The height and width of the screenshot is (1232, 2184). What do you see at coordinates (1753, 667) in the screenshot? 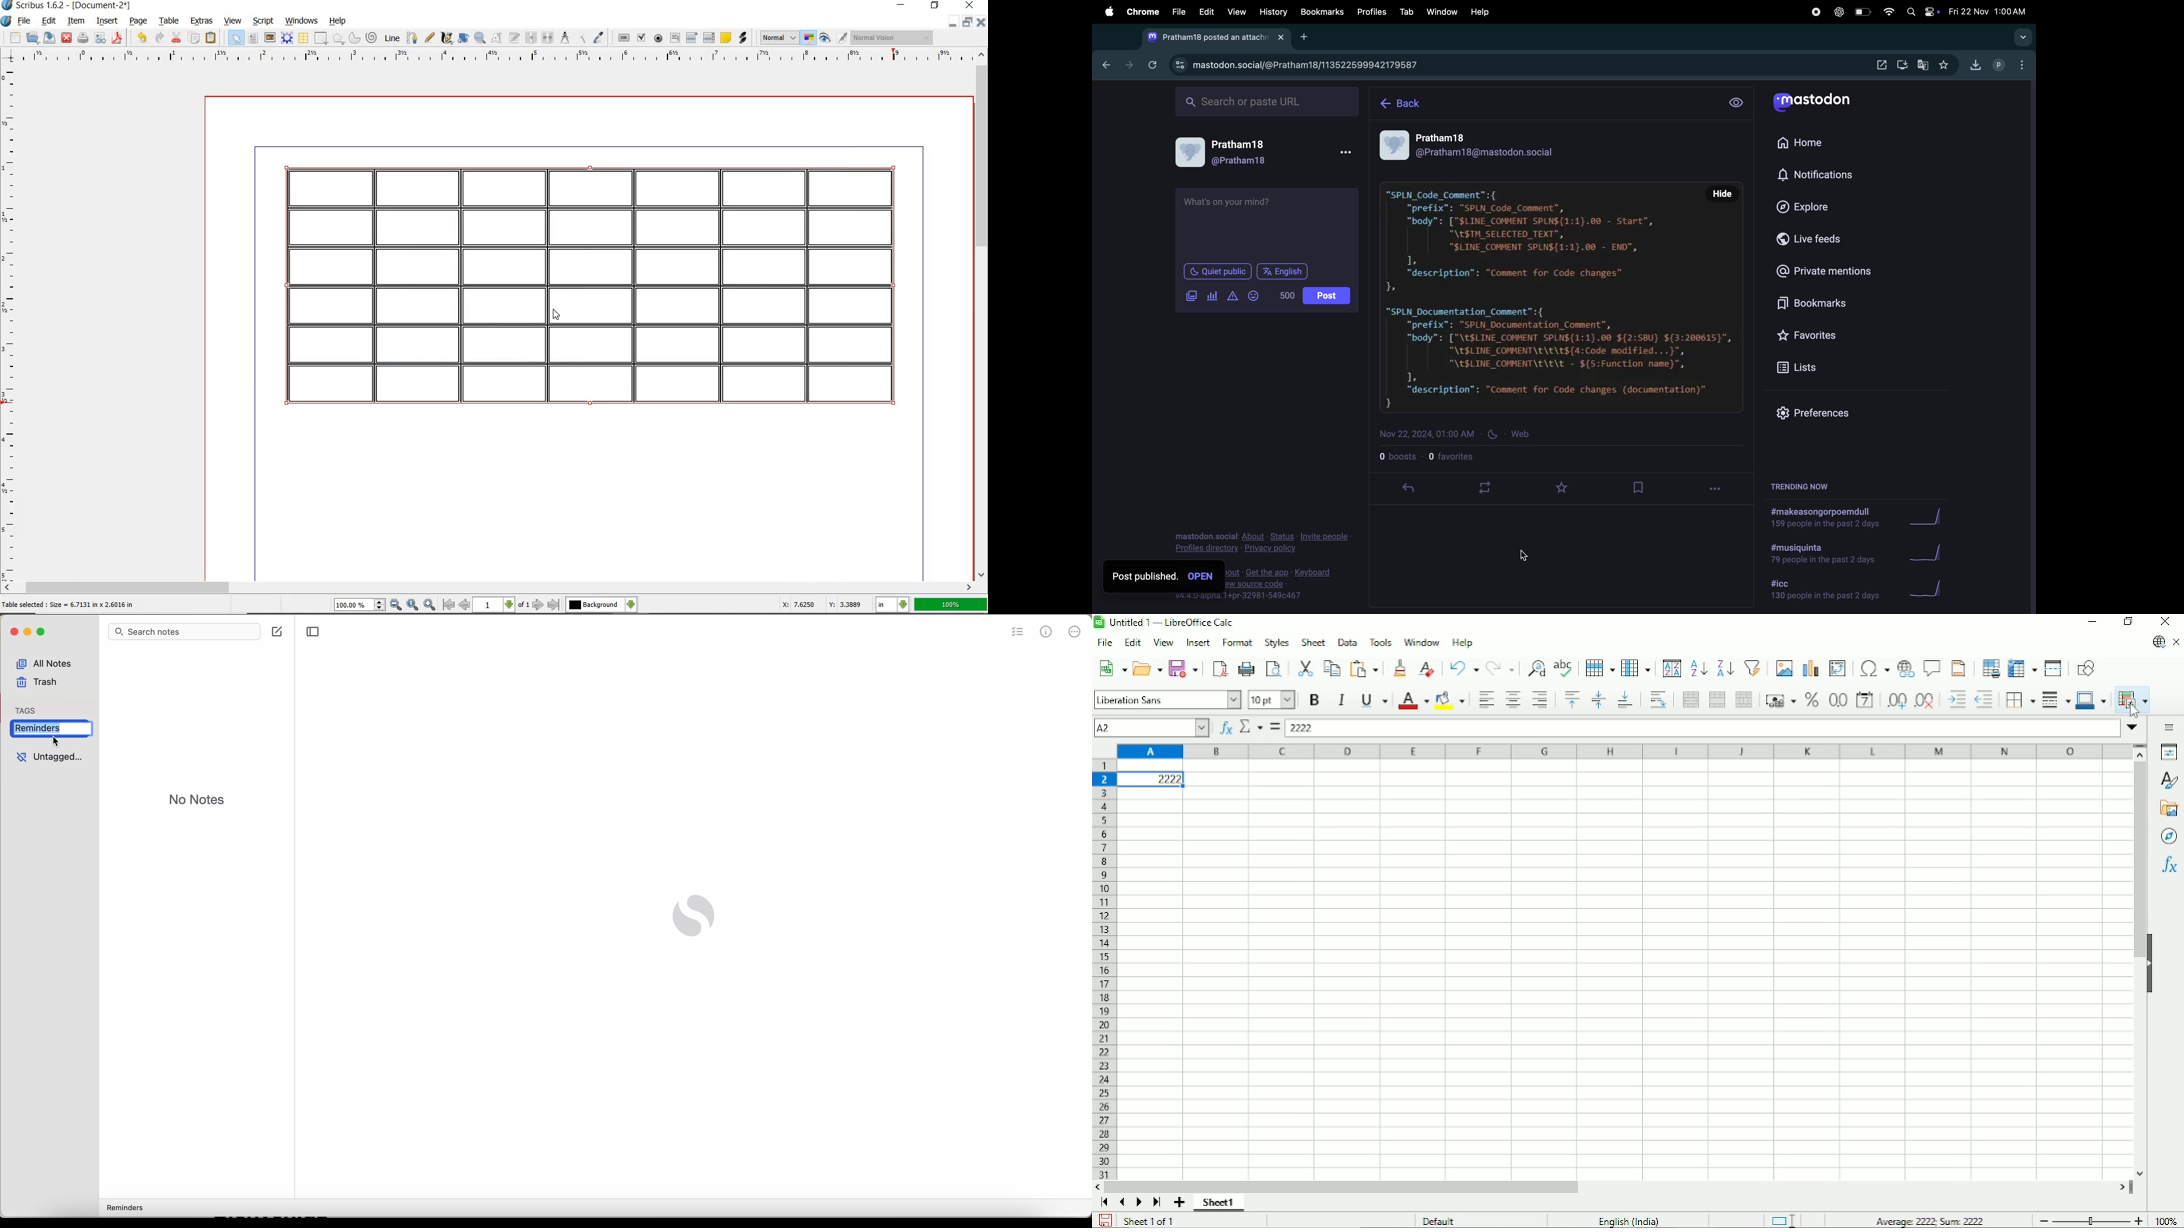
I see `Auto filter` at bounding box center [1753, 667].